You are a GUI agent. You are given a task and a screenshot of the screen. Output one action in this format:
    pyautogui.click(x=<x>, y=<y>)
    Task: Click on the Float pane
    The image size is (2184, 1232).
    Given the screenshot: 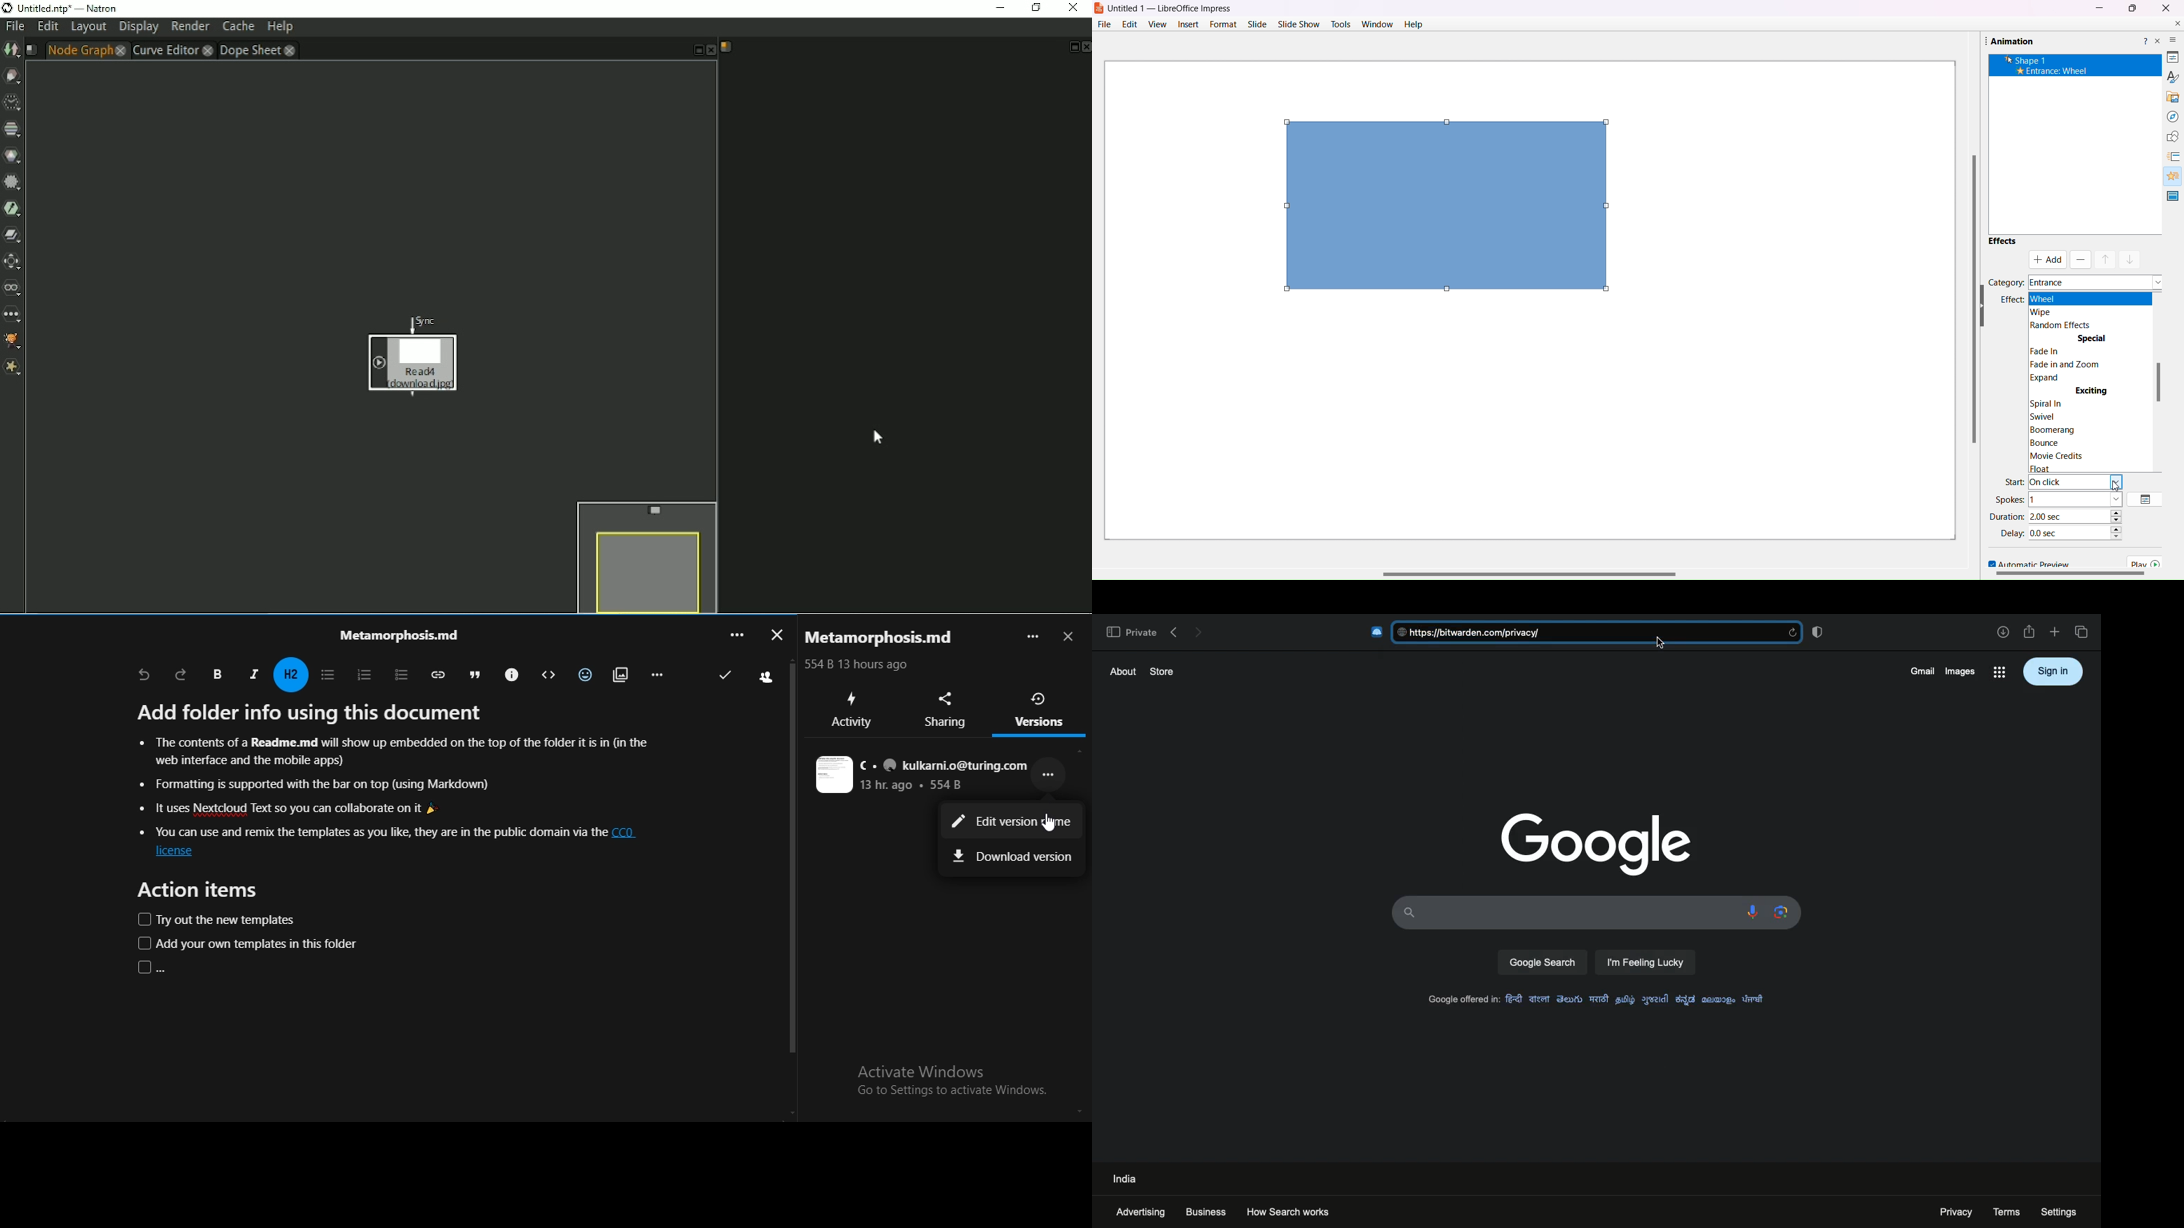 What is the action you would take?
    pyautogui.click(x=694, y=51)
    